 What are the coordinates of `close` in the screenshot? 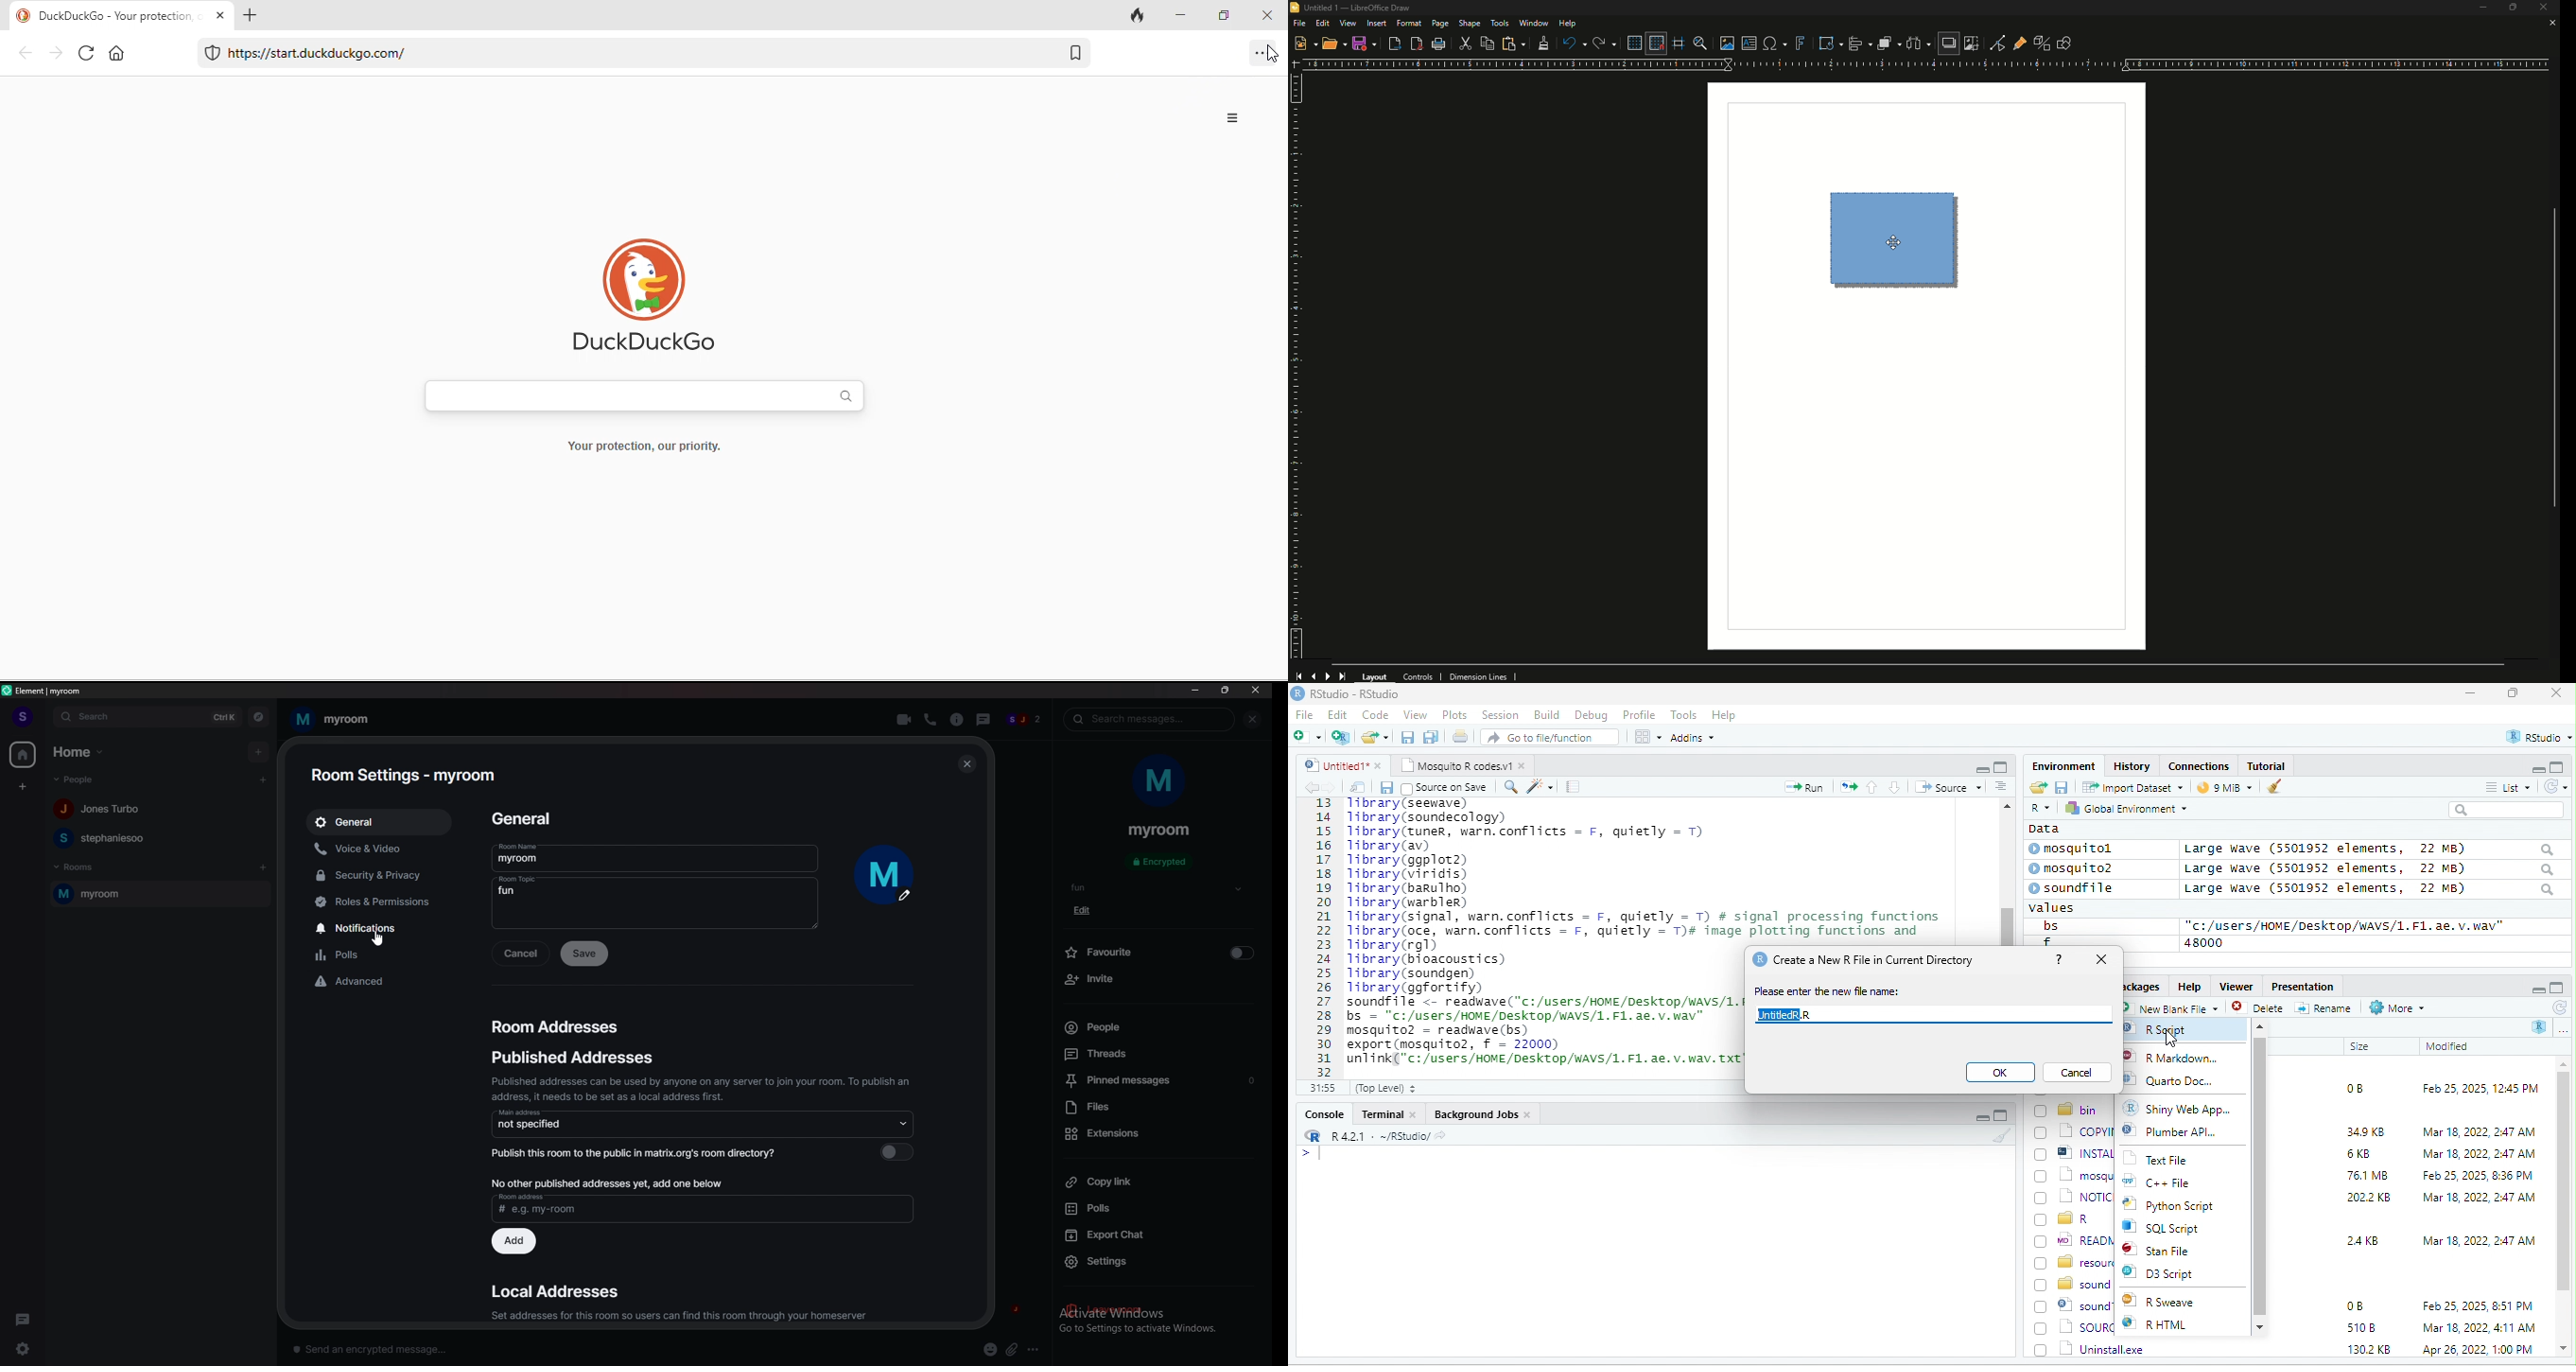 It's located at (1256, 690).